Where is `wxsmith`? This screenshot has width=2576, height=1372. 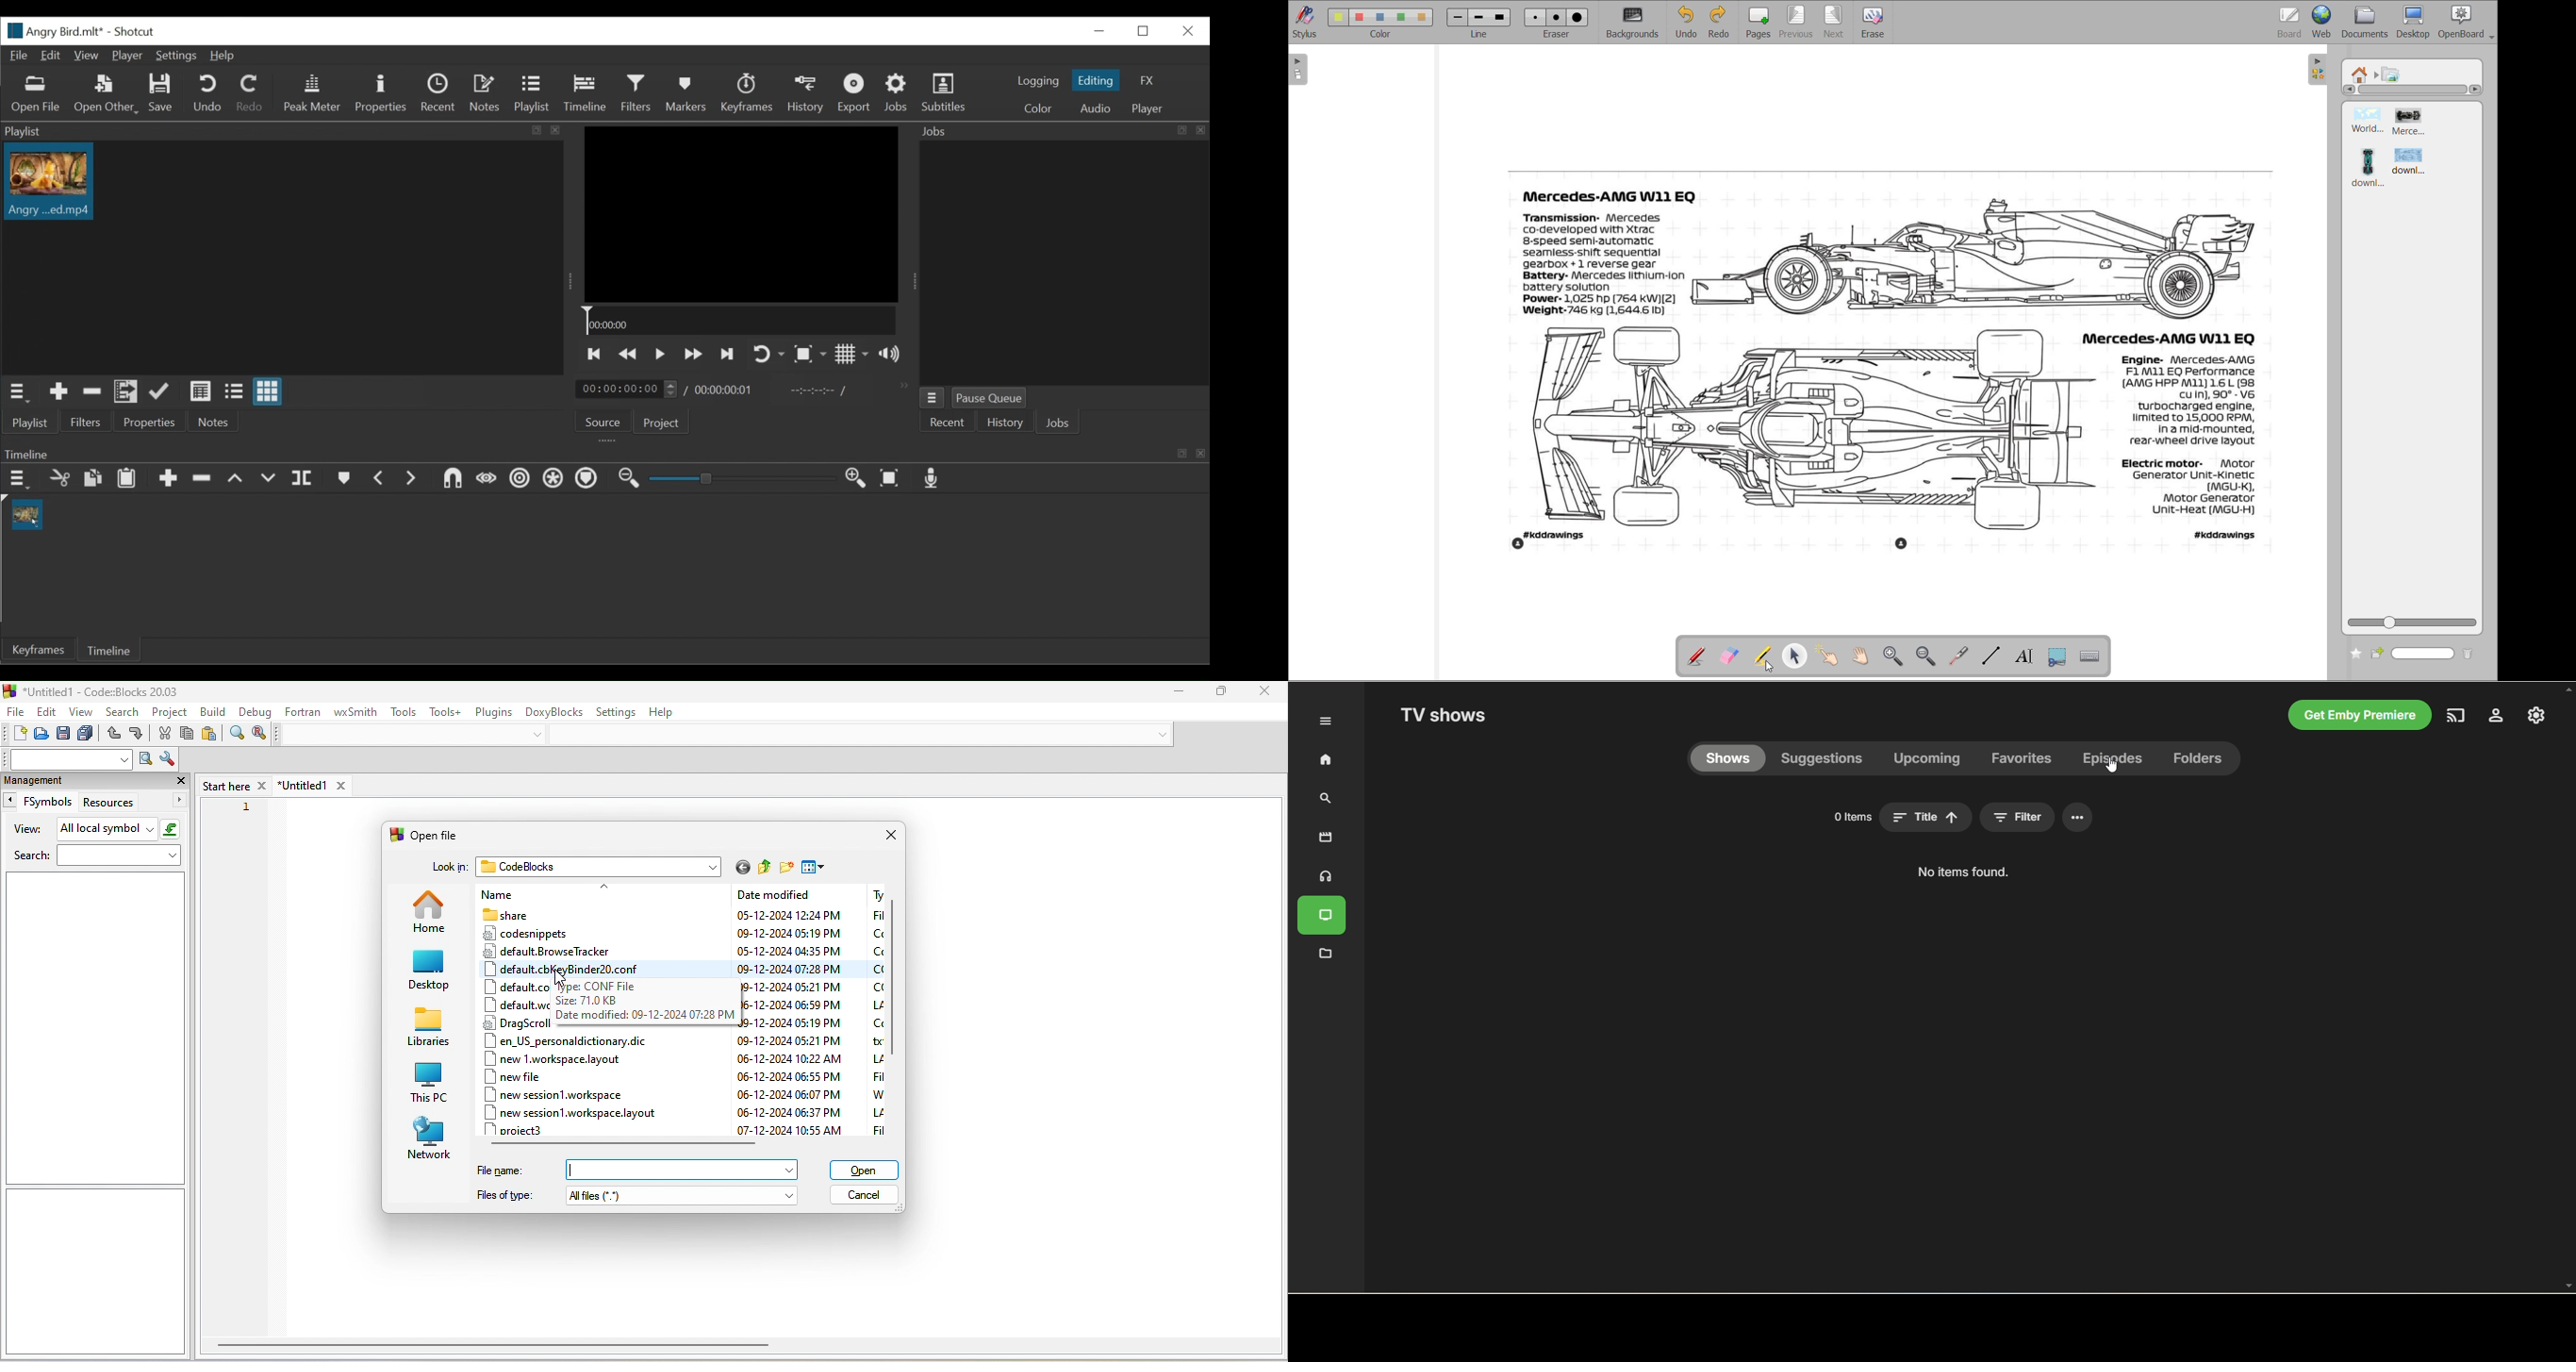
wxsmith is located at coordinates (355, 715).